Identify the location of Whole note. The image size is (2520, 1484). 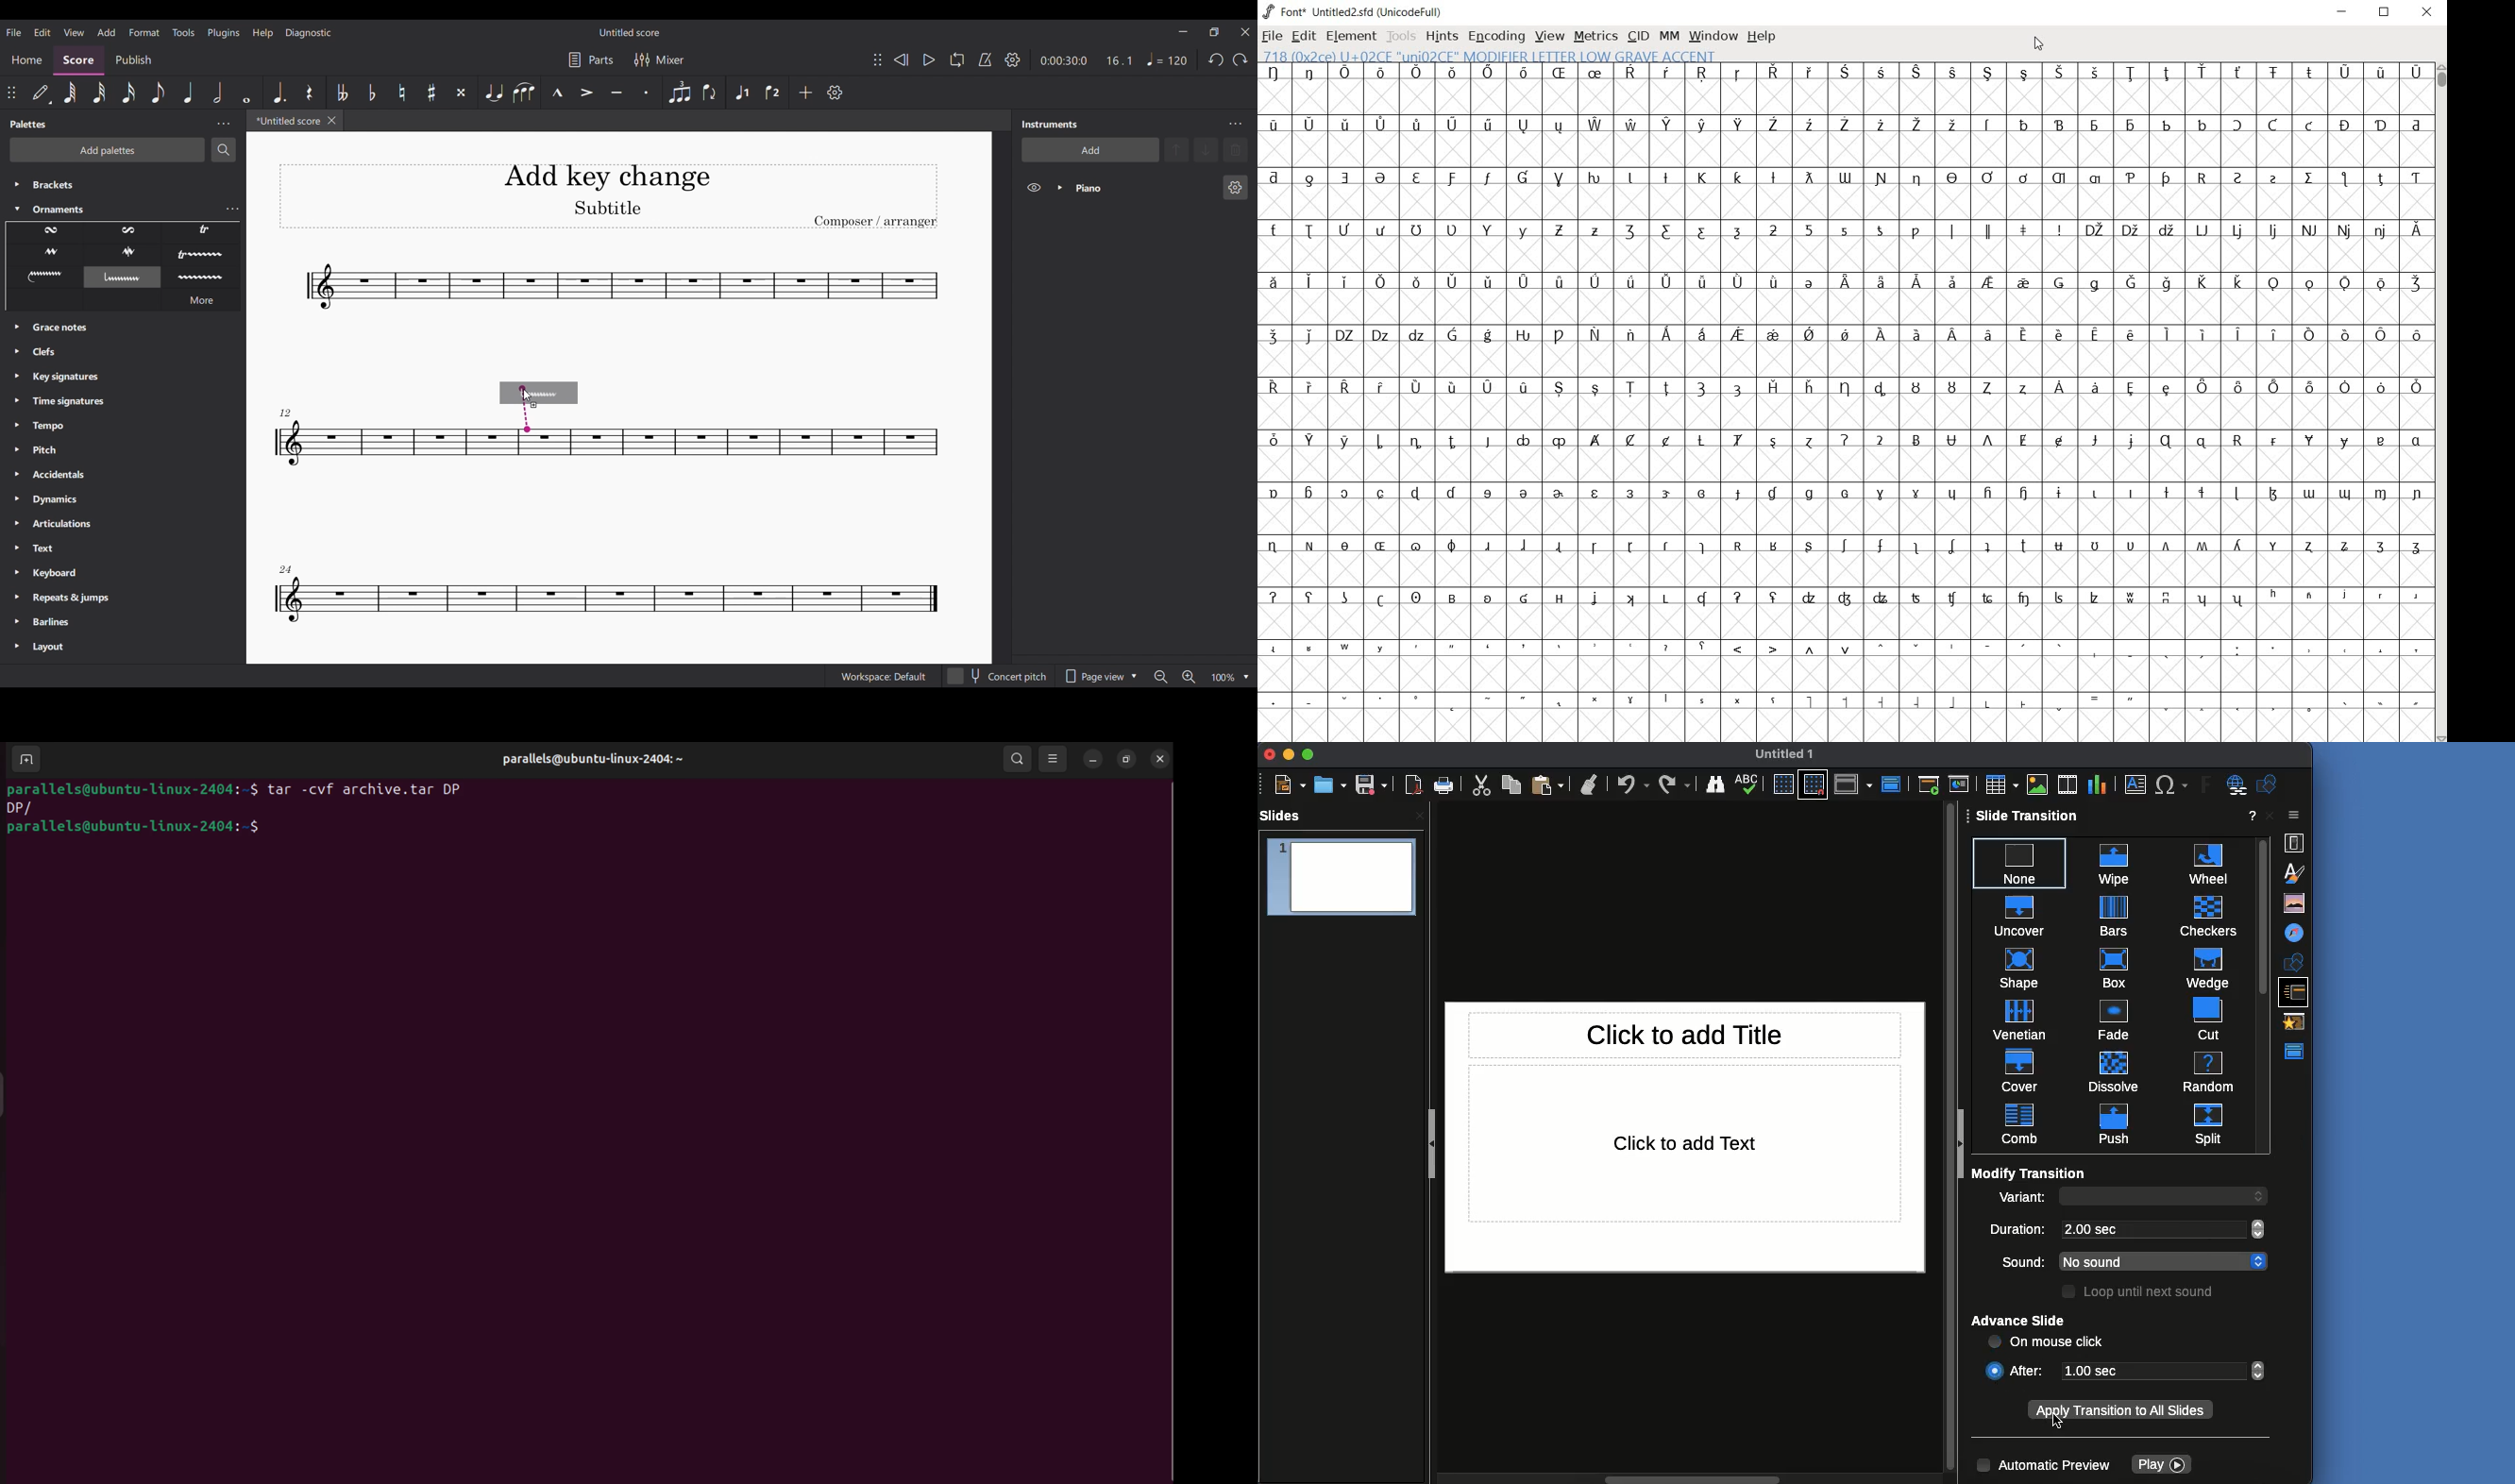
(247, 92).